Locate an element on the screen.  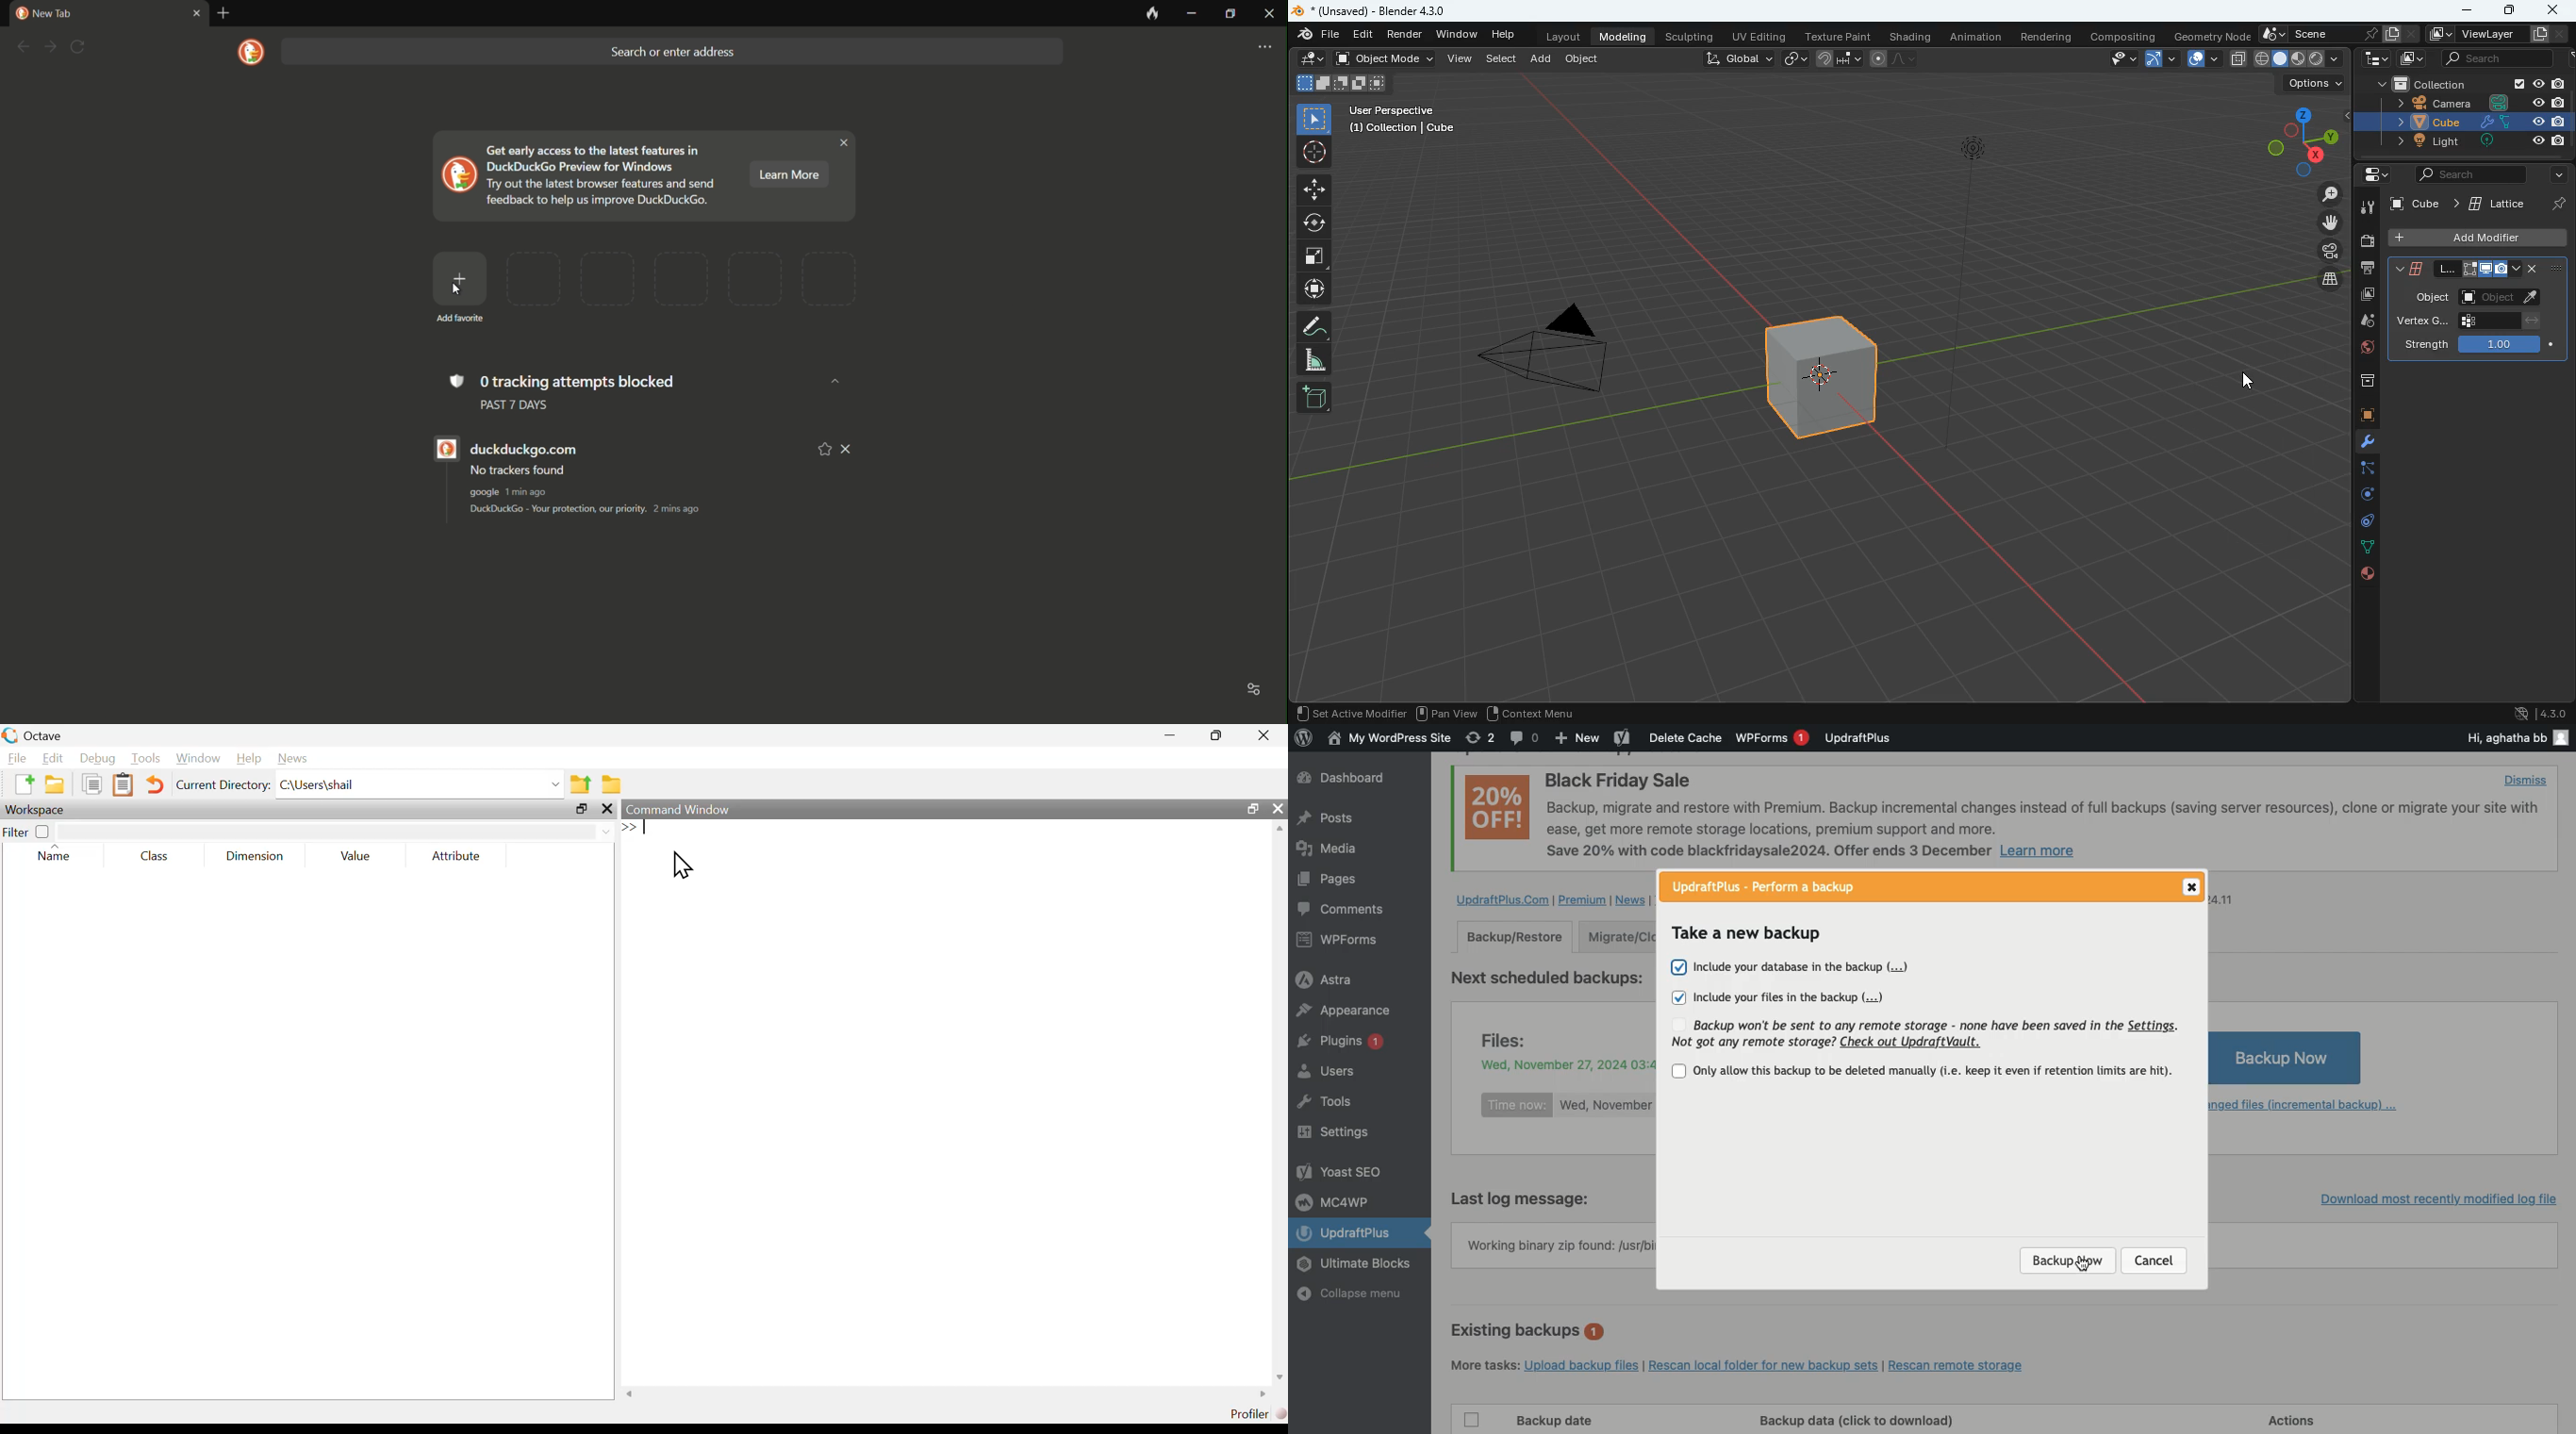
help is located at coordinates (1508, 34).